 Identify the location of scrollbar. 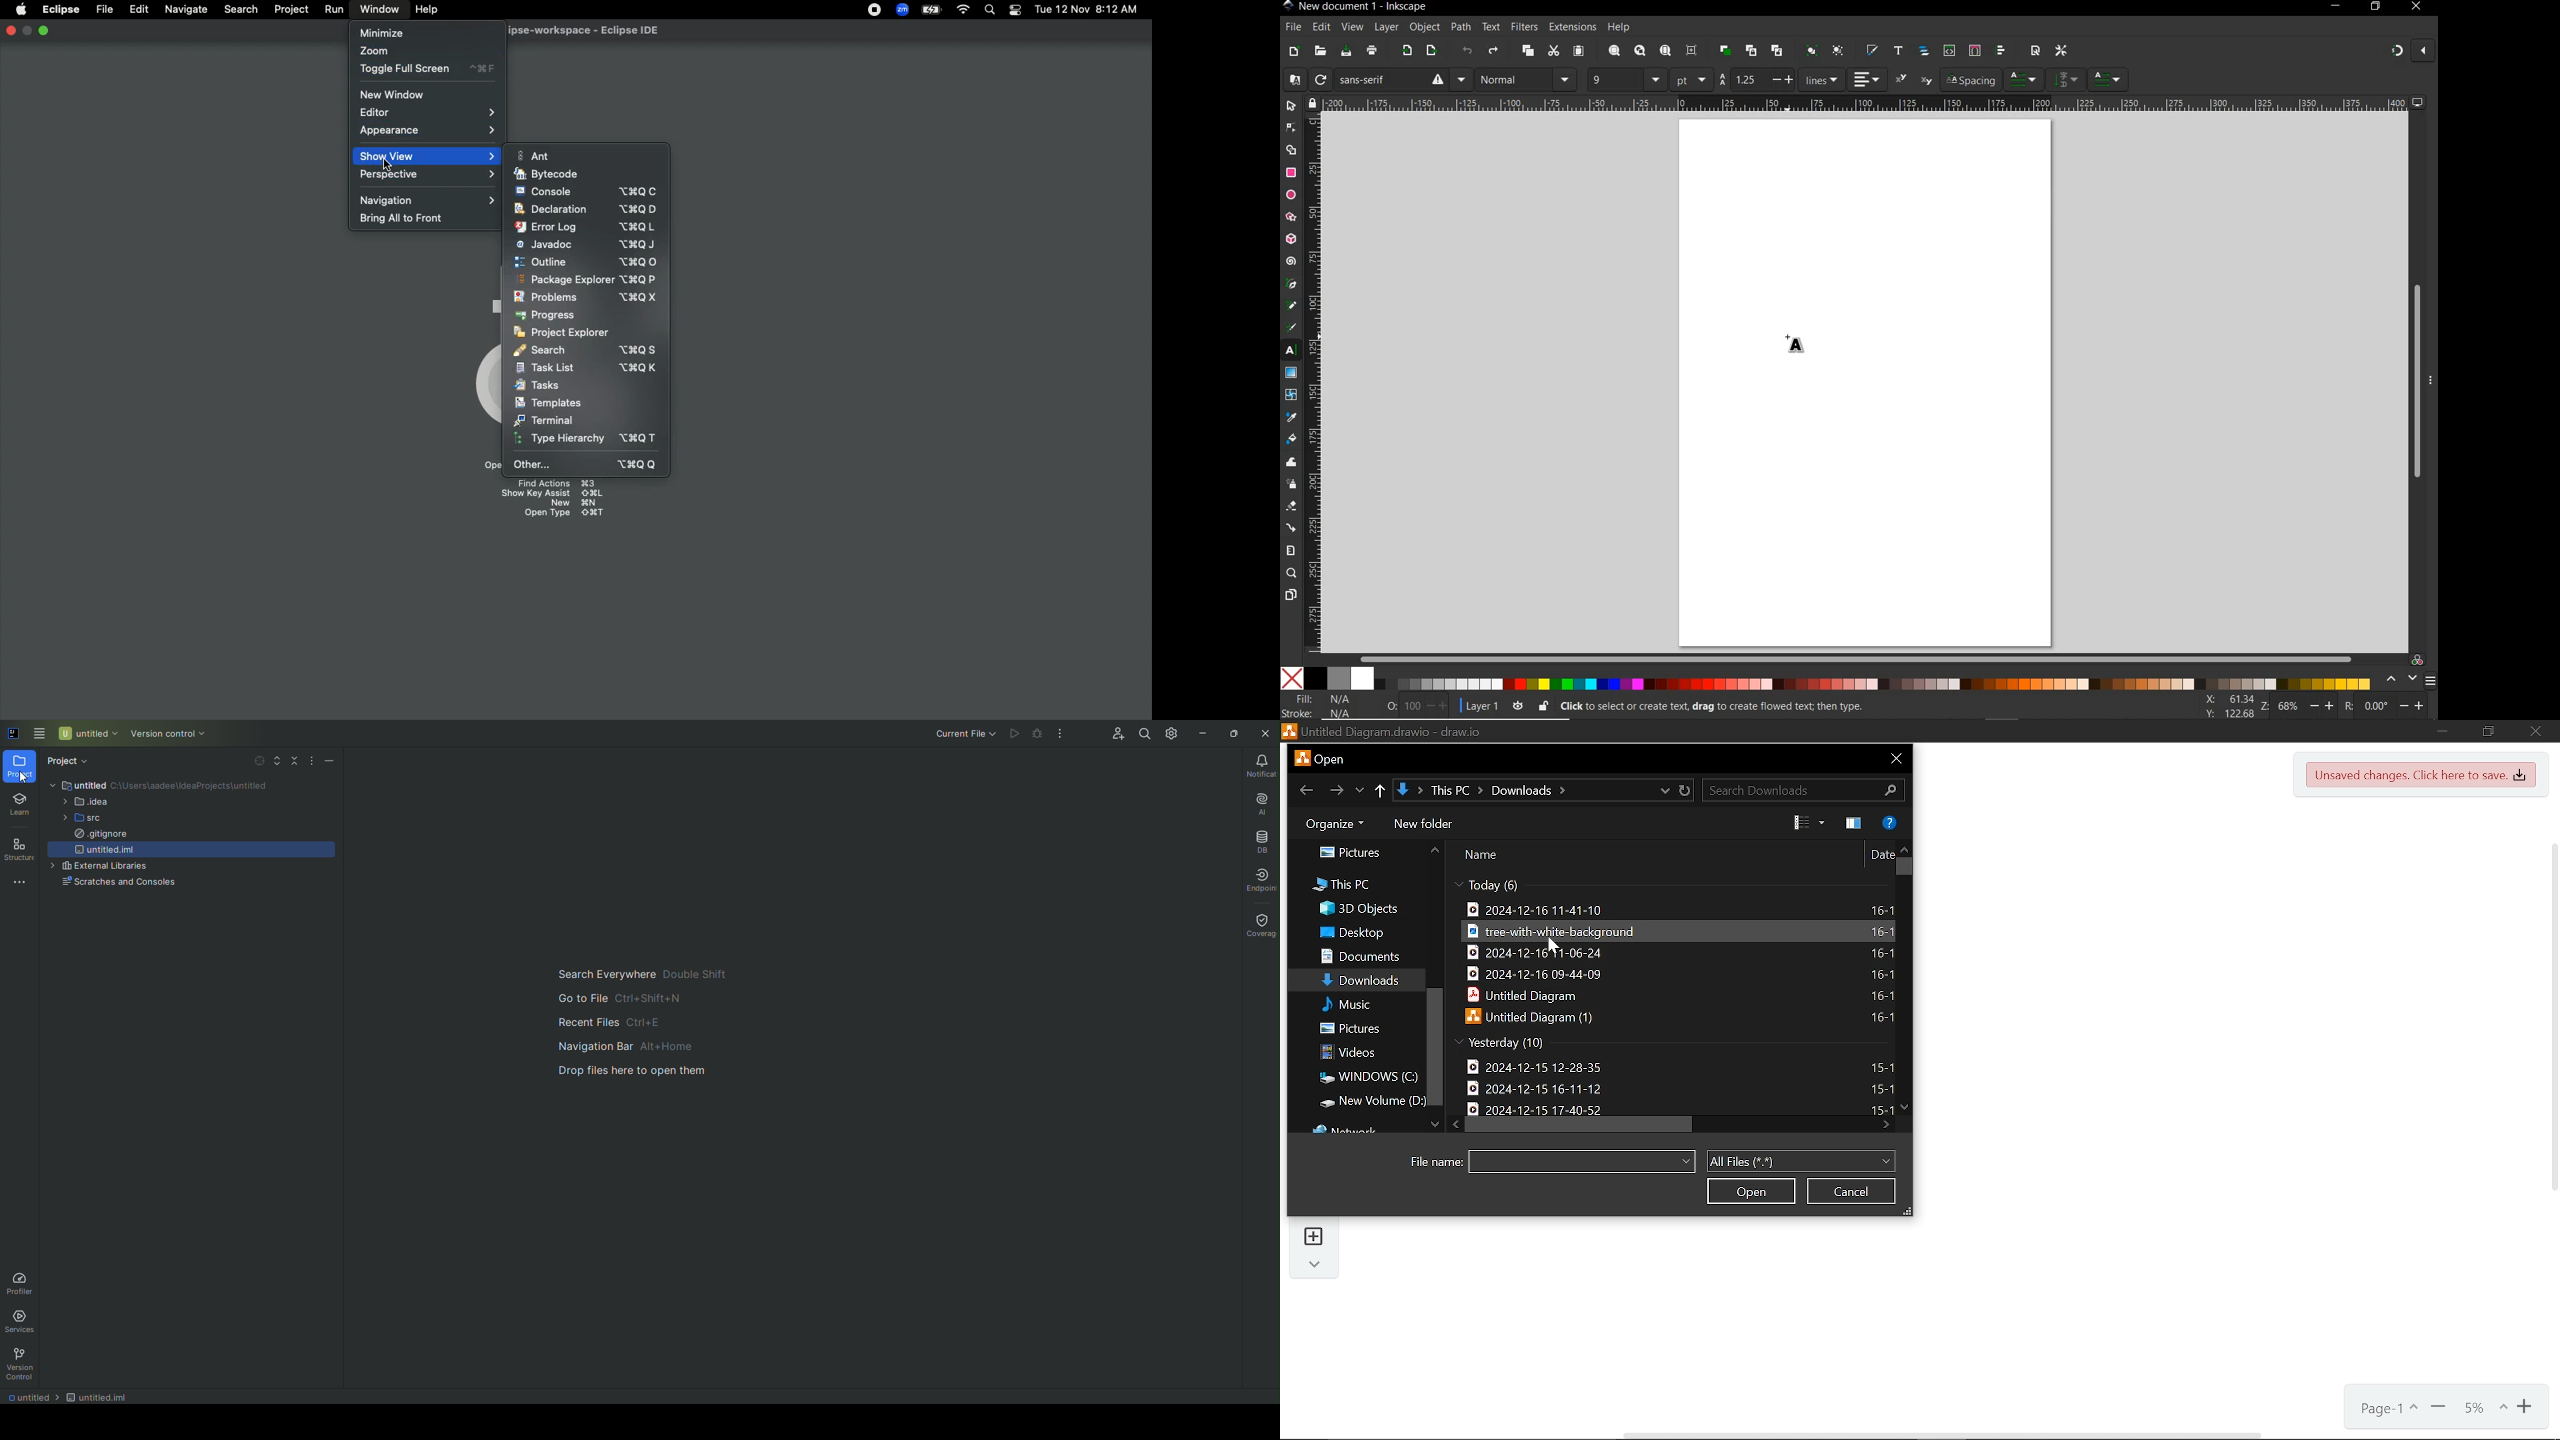
(2416, 383).